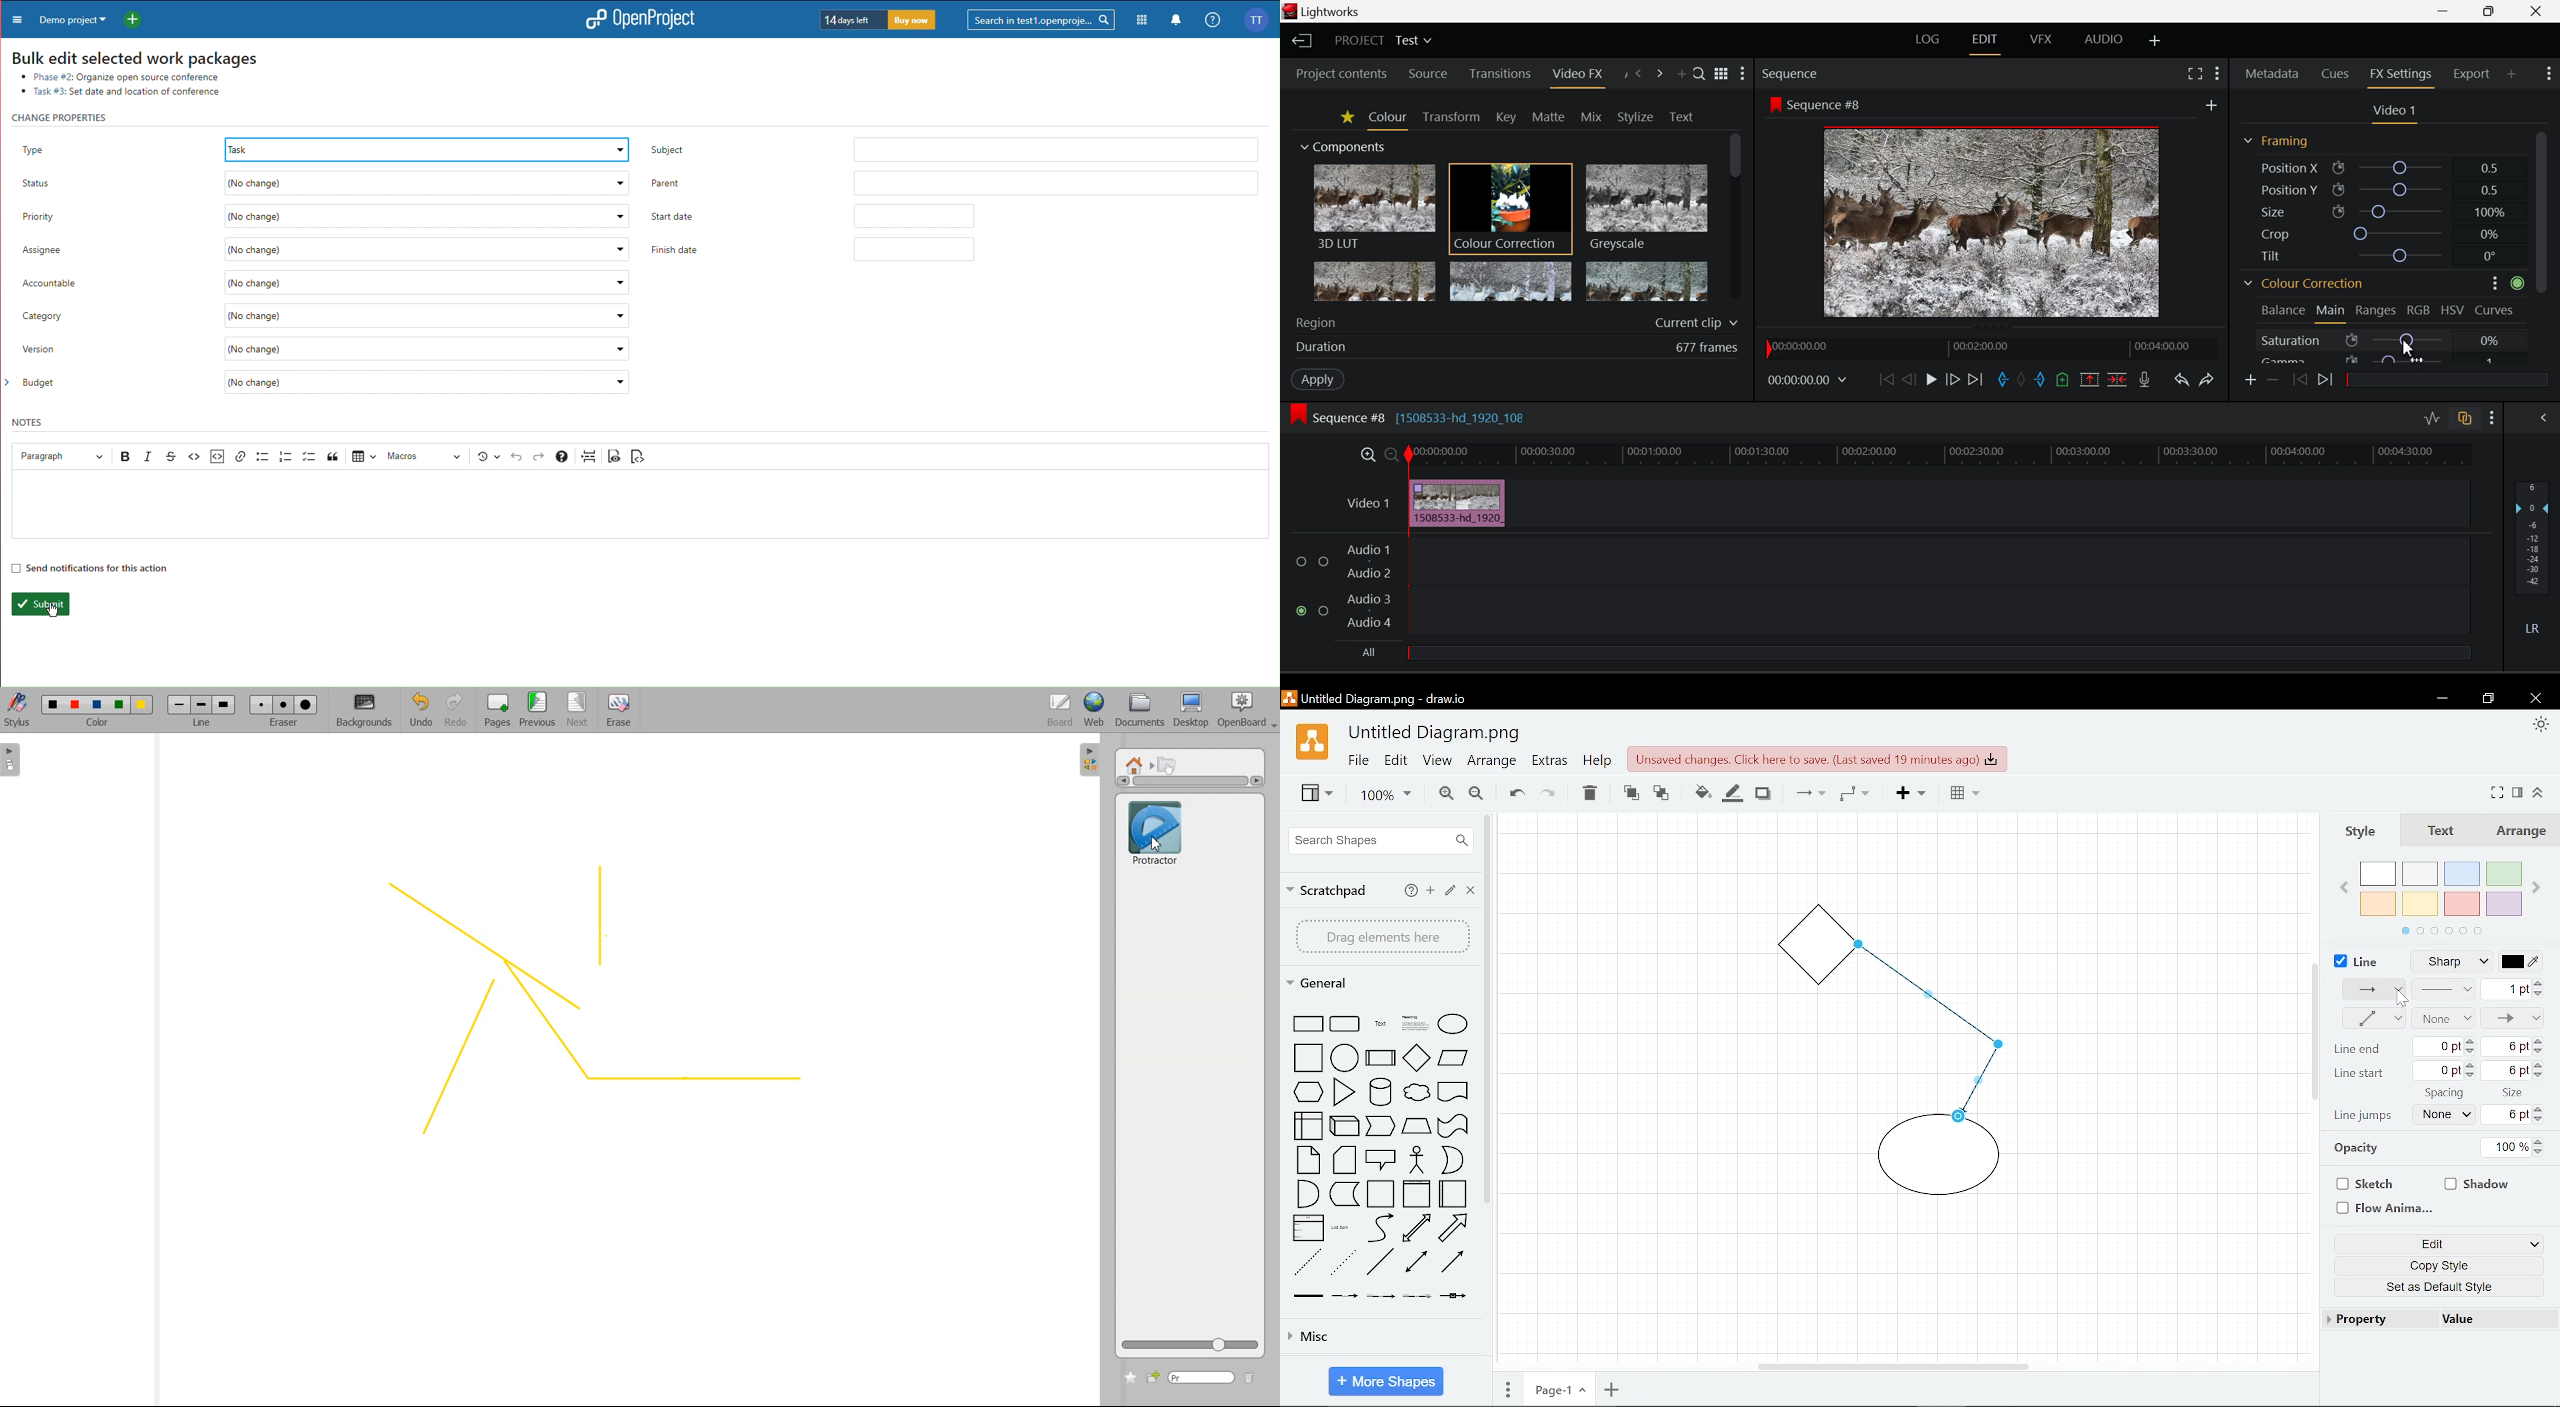 Image resolution: width=2576 pixels, height=1428 pixels. What do you see at coordinates (1807, 382) in the screenshot?
I see `Frame Time` at bounding box center [1807, 382].